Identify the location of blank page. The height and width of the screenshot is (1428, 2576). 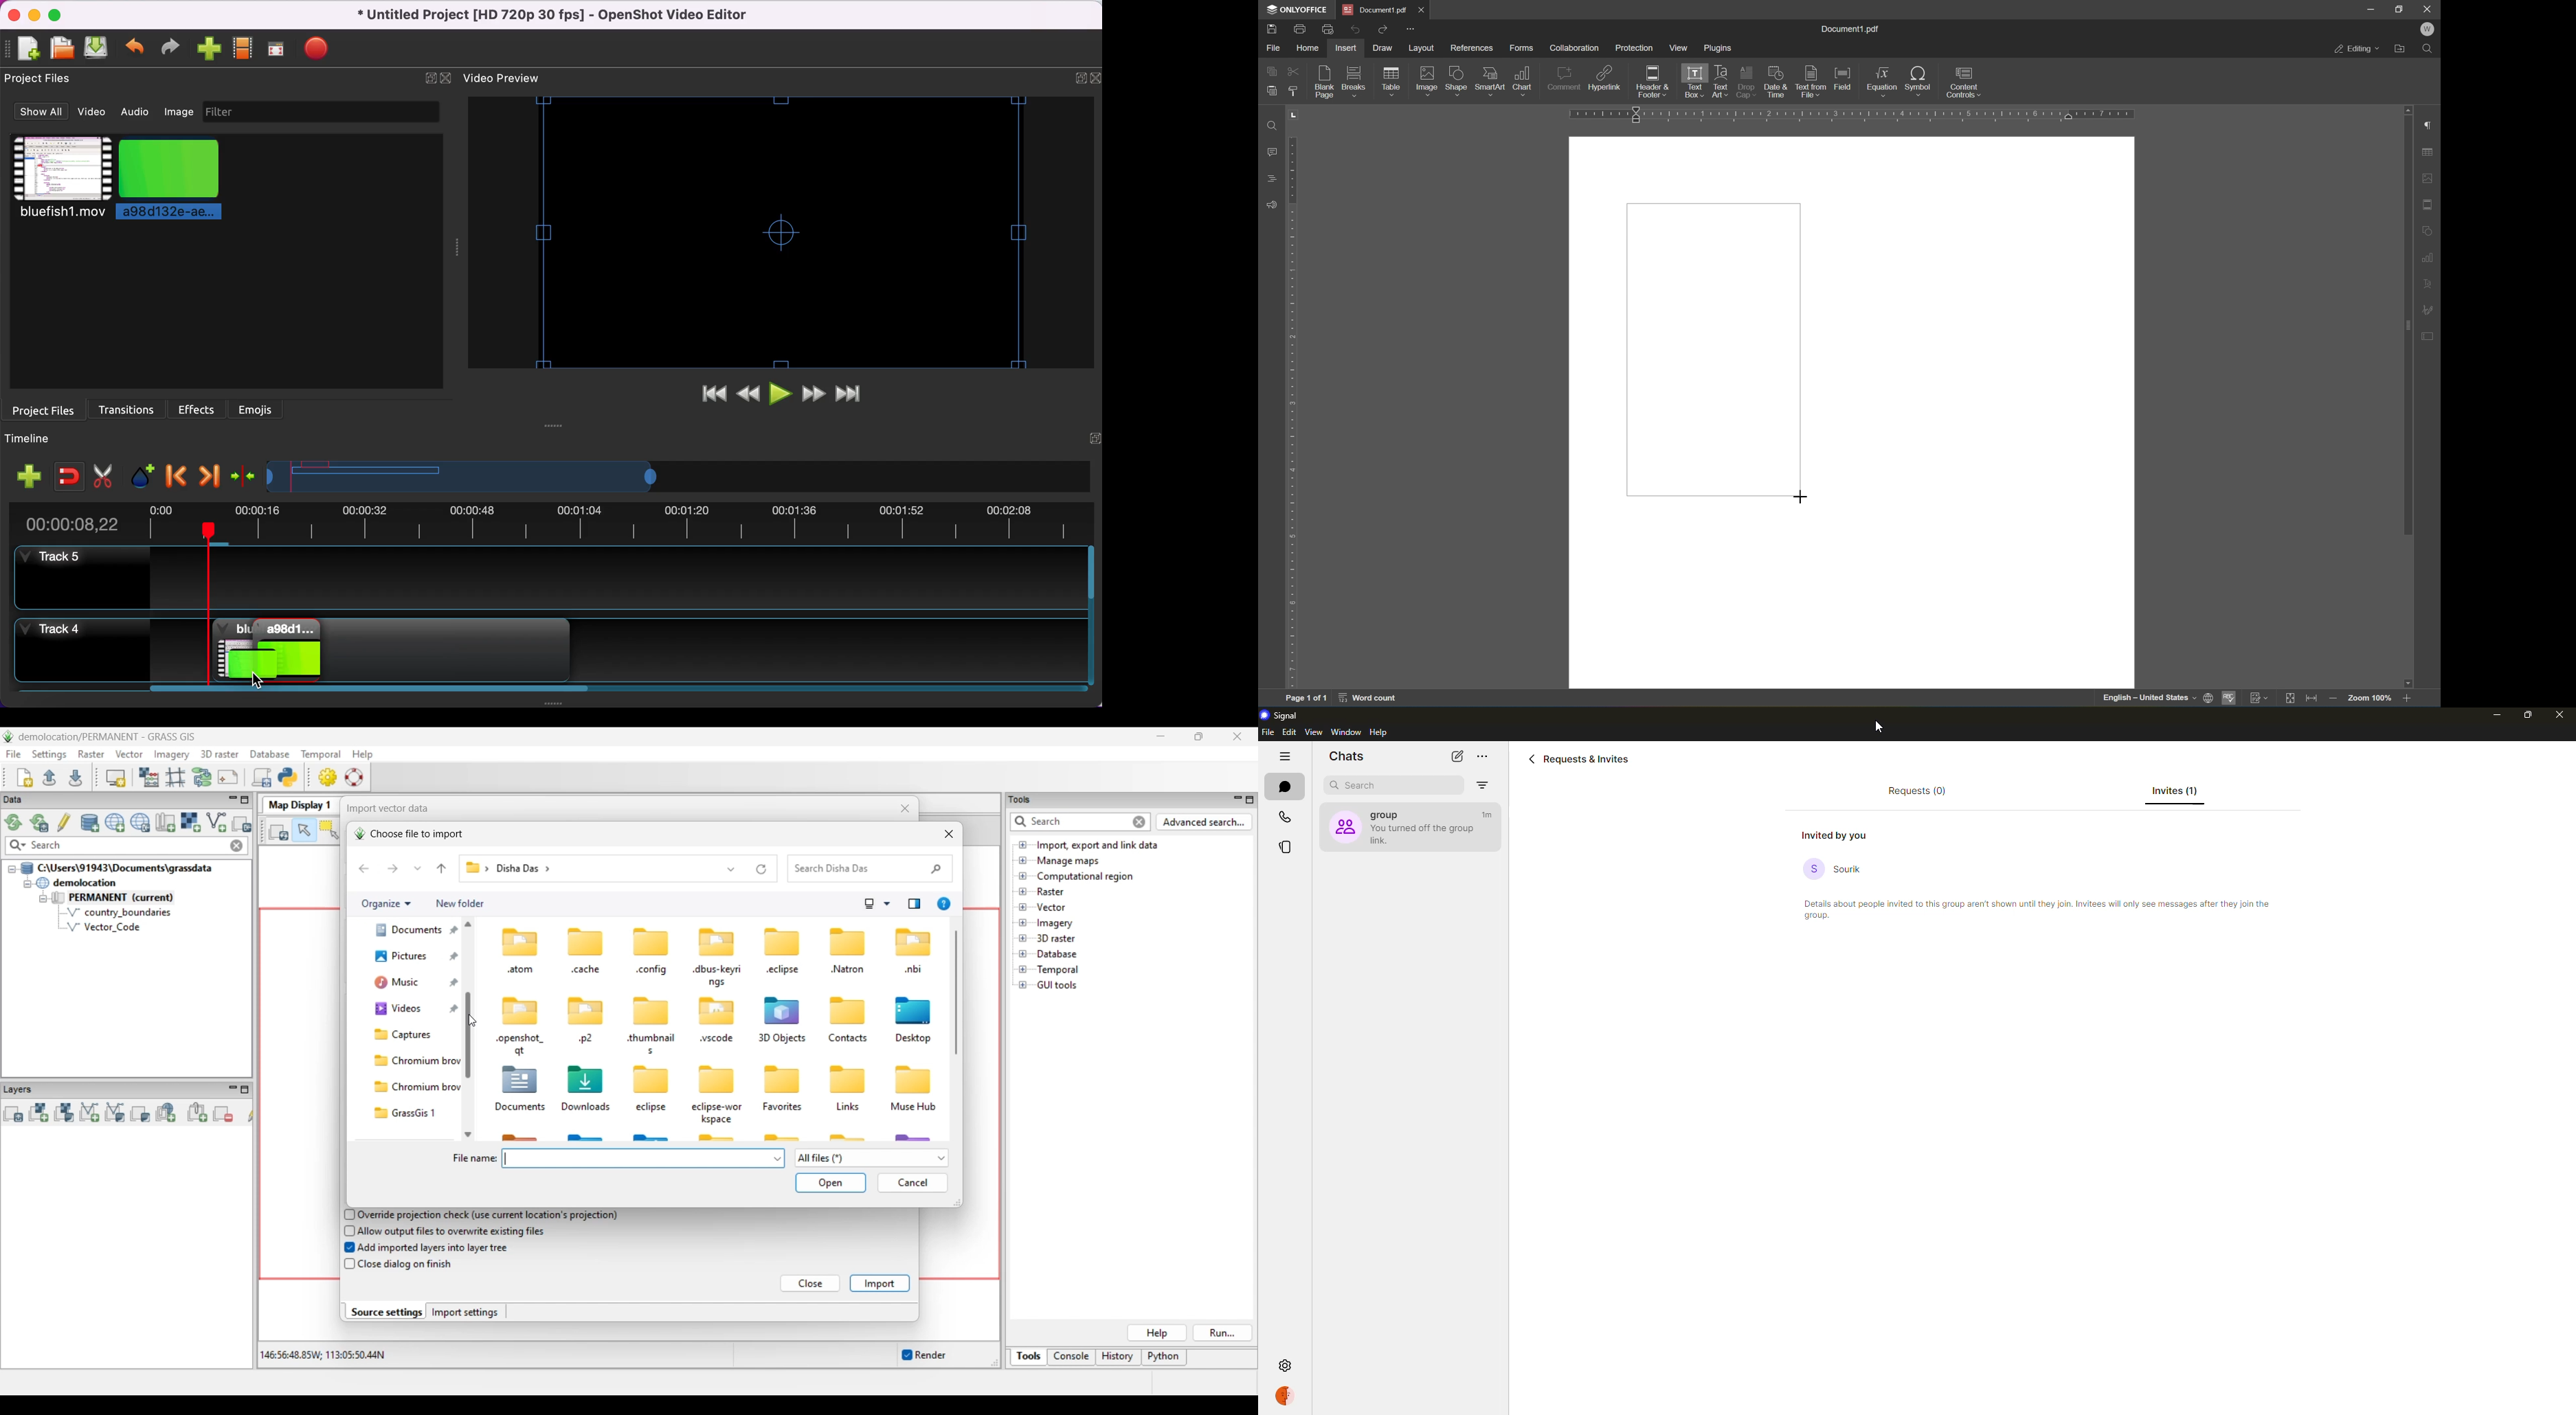
(1327, 83).